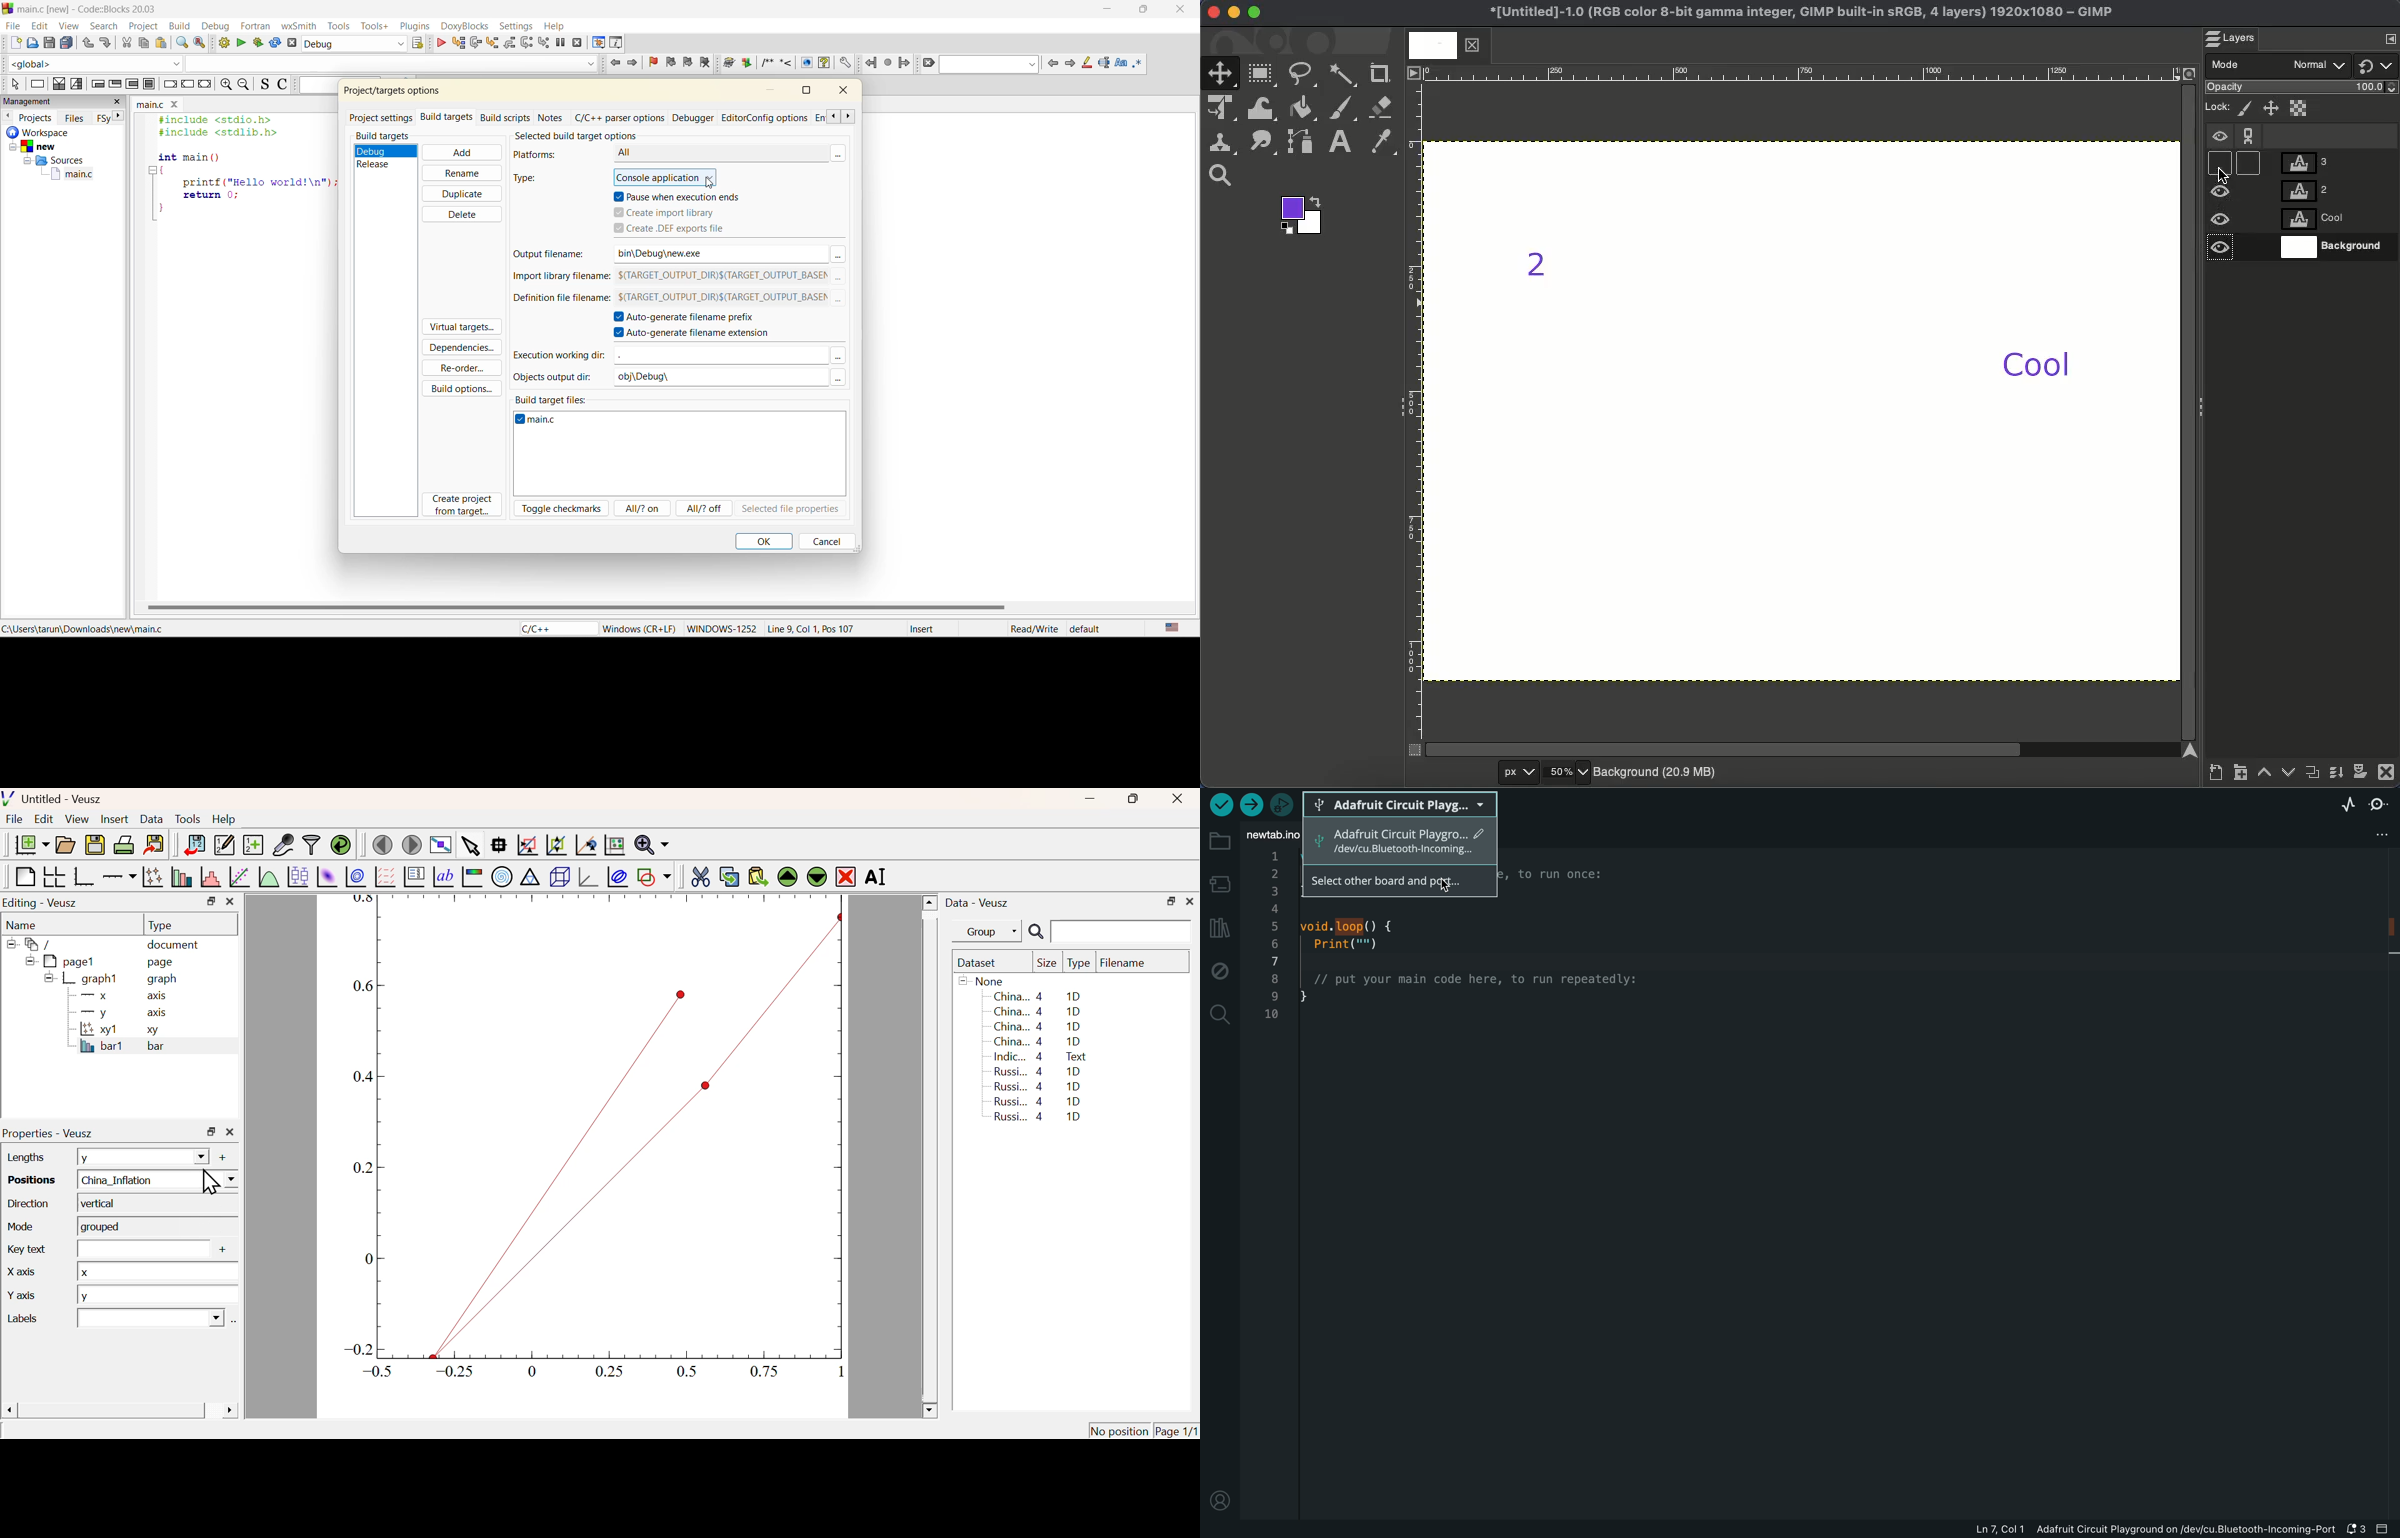  I want to click on highlight, so click(1087, 64).